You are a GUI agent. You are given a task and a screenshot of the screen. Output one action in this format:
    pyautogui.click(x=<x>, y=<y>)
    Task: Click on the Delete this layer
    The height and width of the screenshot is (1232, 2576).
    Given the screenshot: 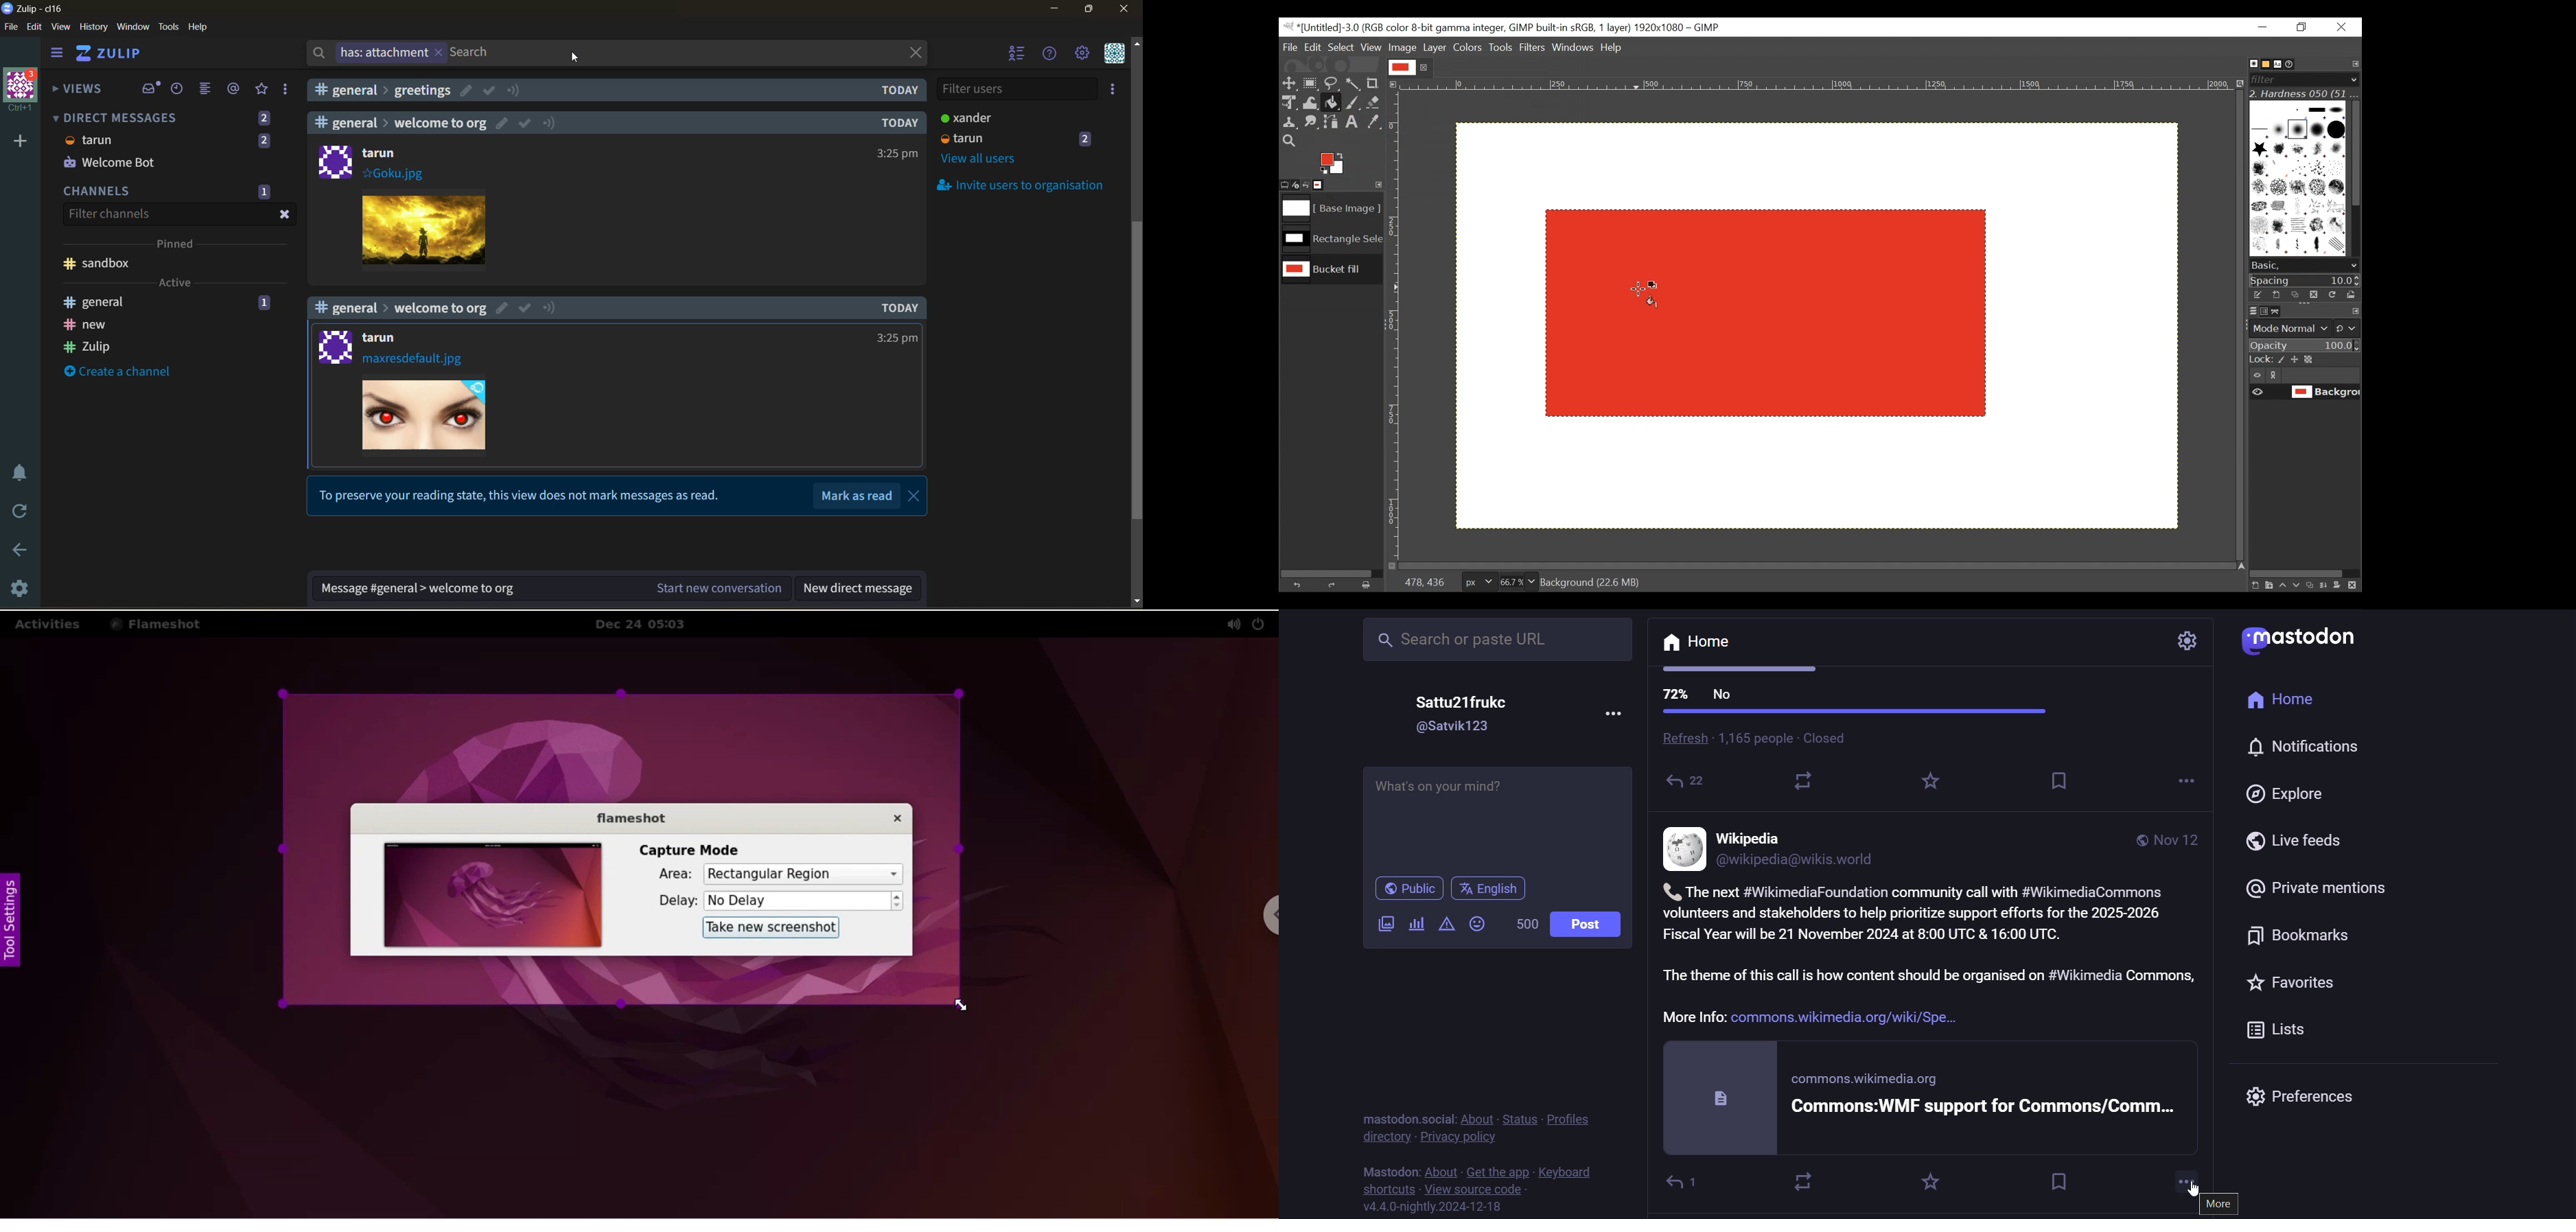 What is the action you would take?
    pyautogui.click(x=2355, y=586)
    